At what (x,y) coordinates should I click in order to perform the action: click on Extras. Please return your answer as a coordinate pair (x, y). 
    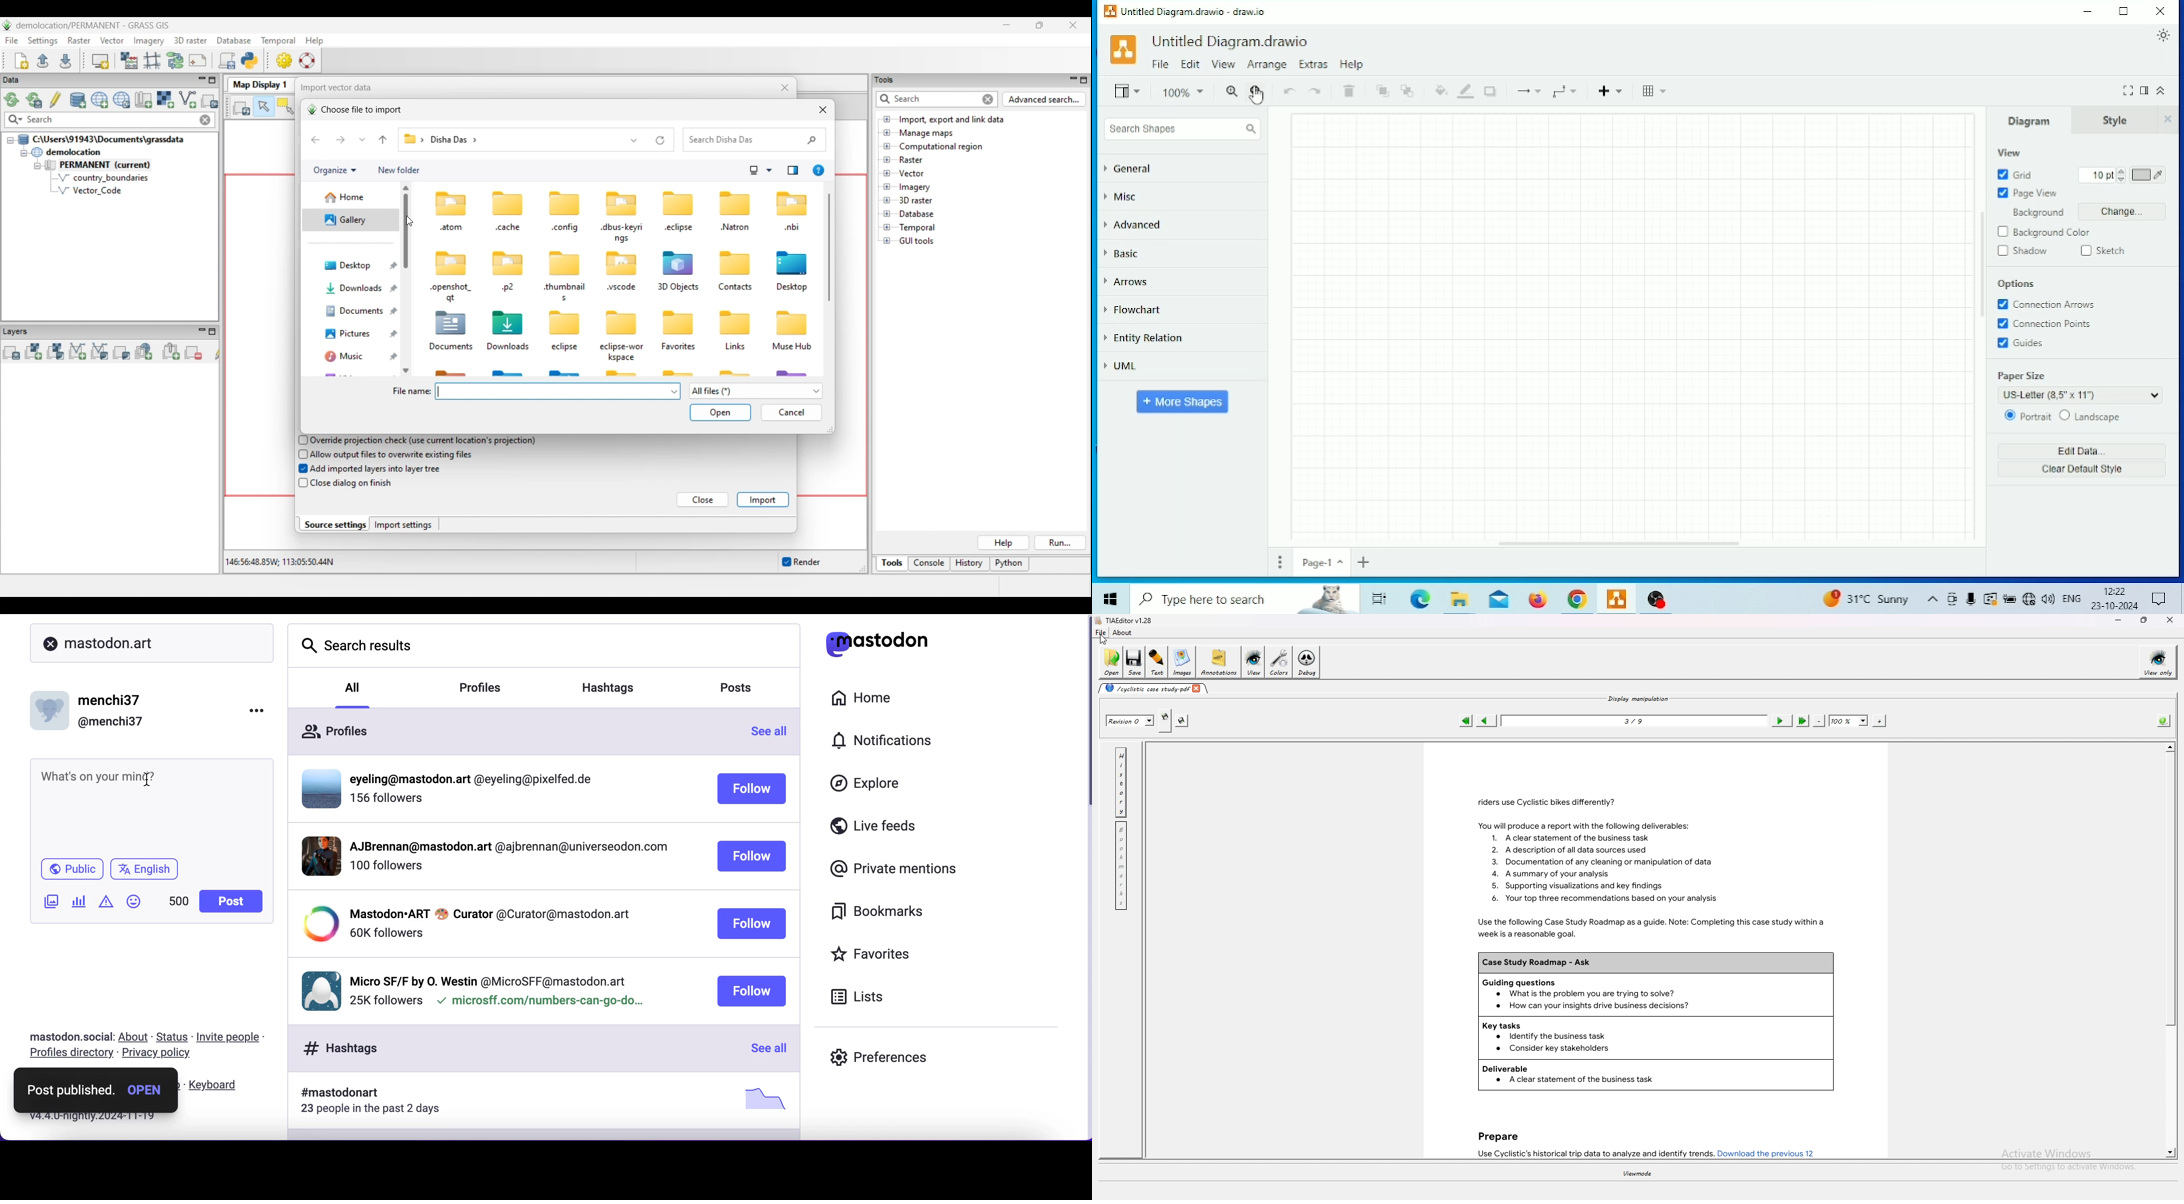
    Looking at the image, I should click on (1313, 64).